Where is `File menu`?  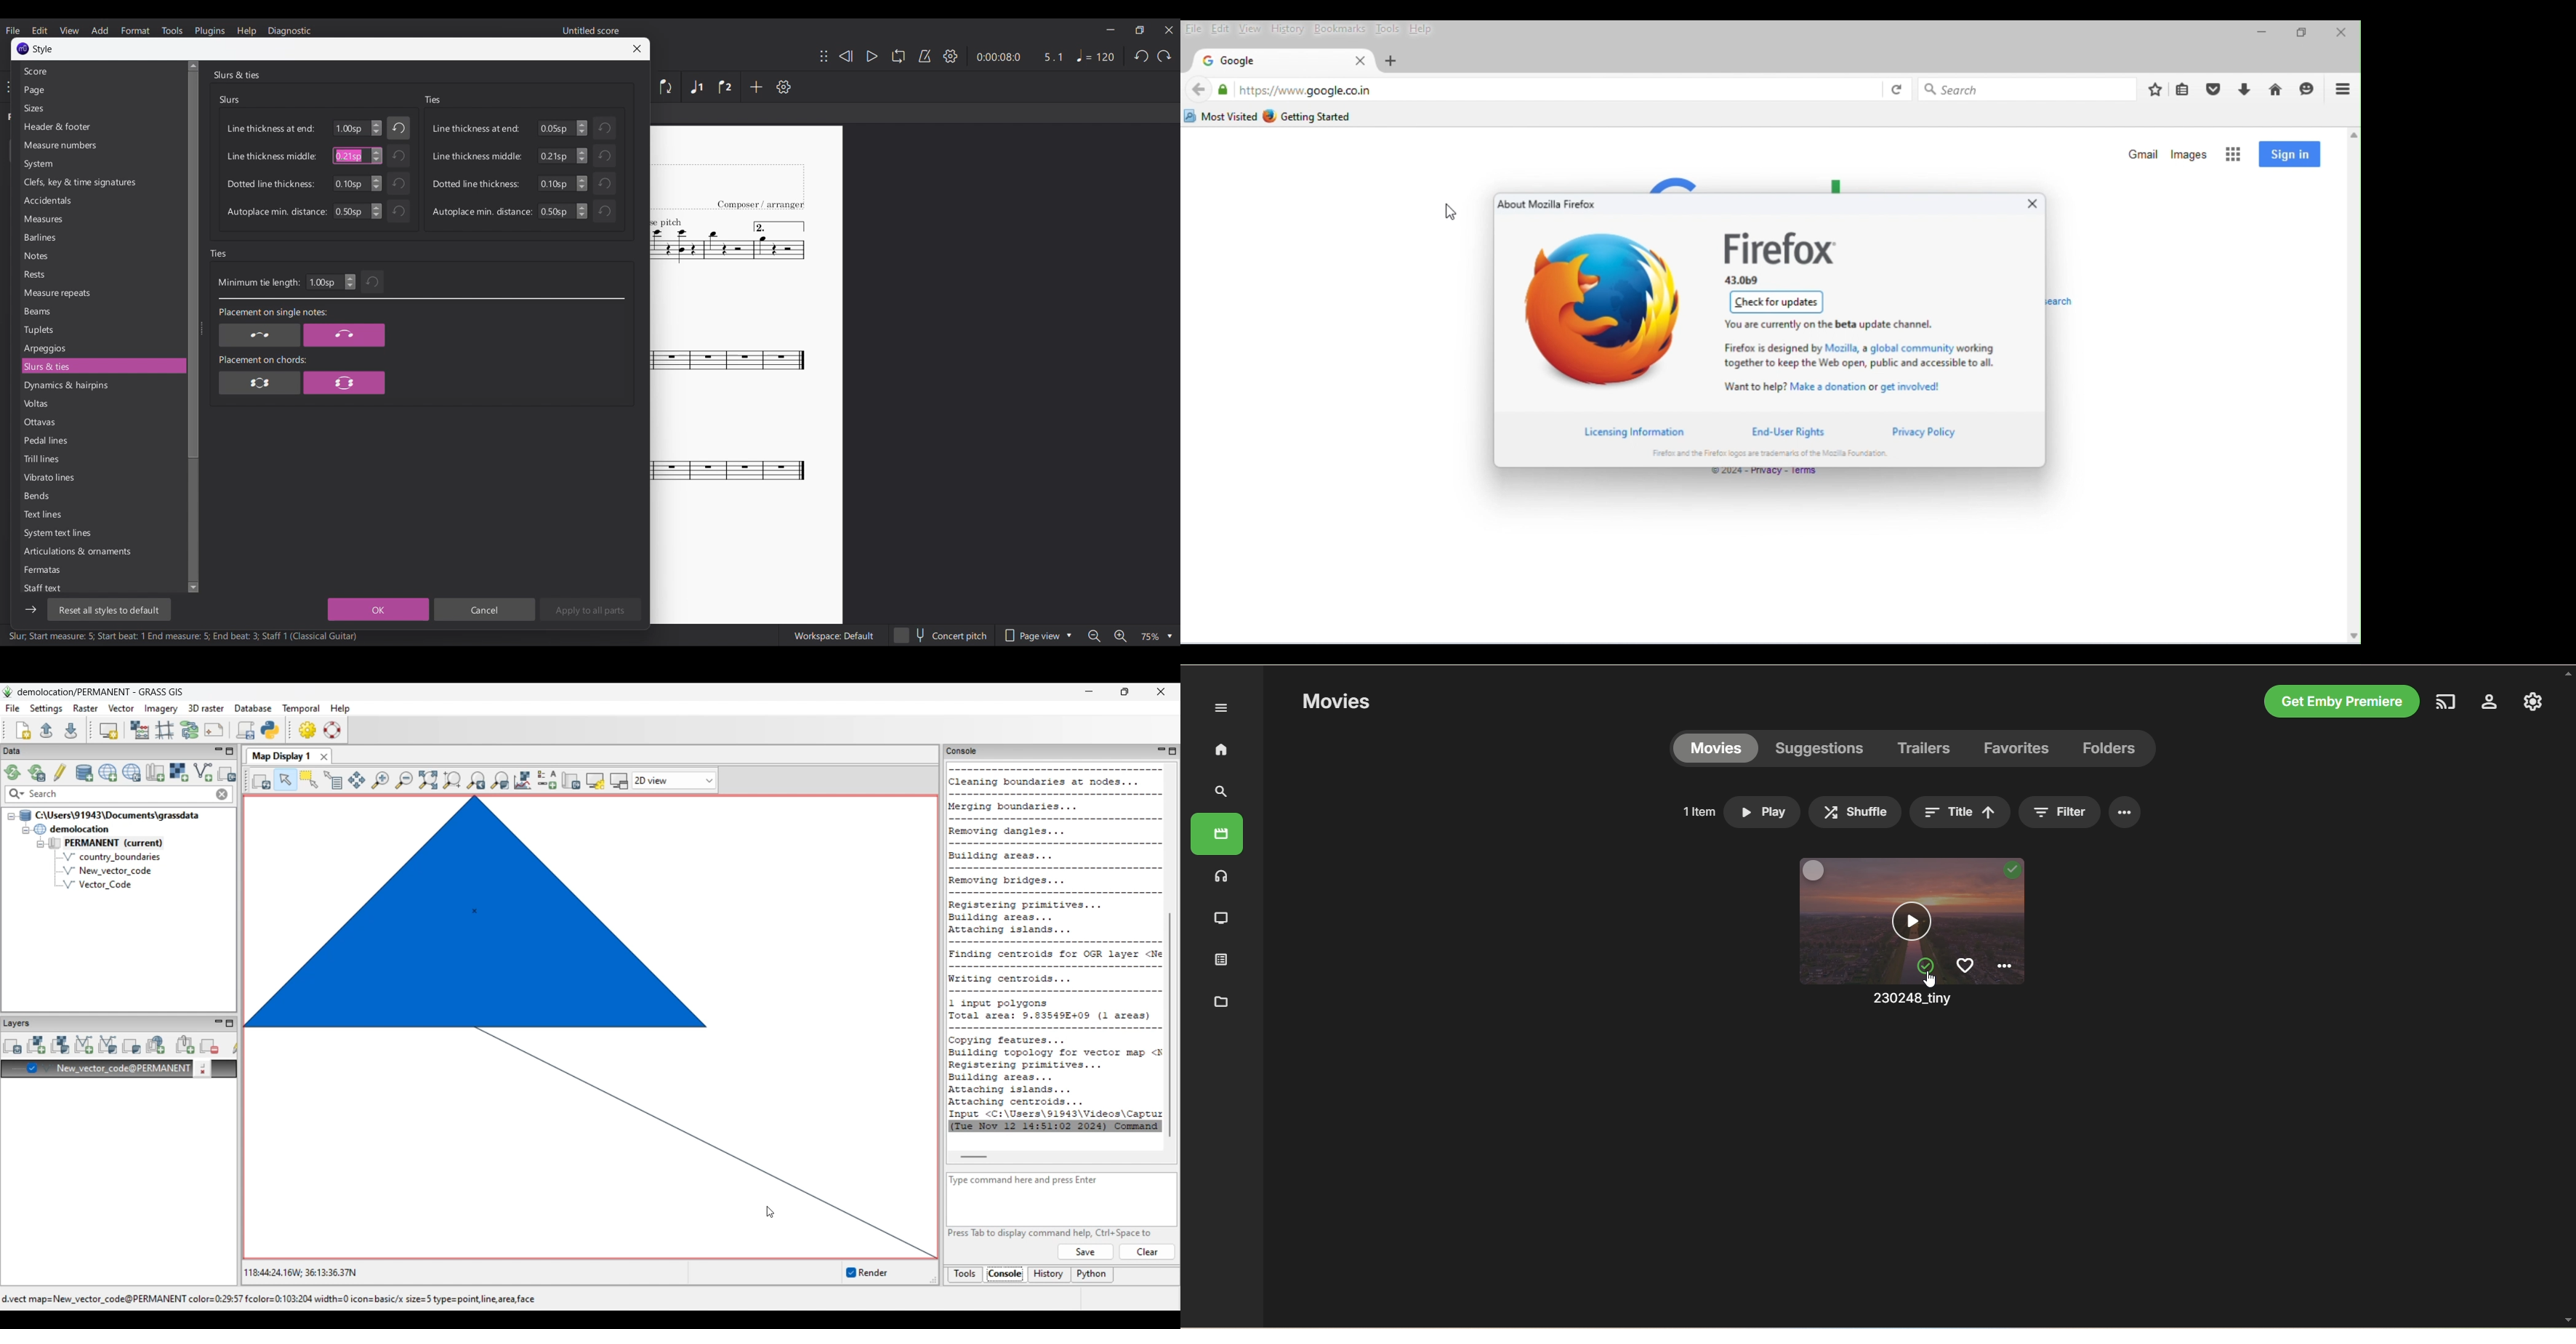 File menu is located at coordinates (14, 30).